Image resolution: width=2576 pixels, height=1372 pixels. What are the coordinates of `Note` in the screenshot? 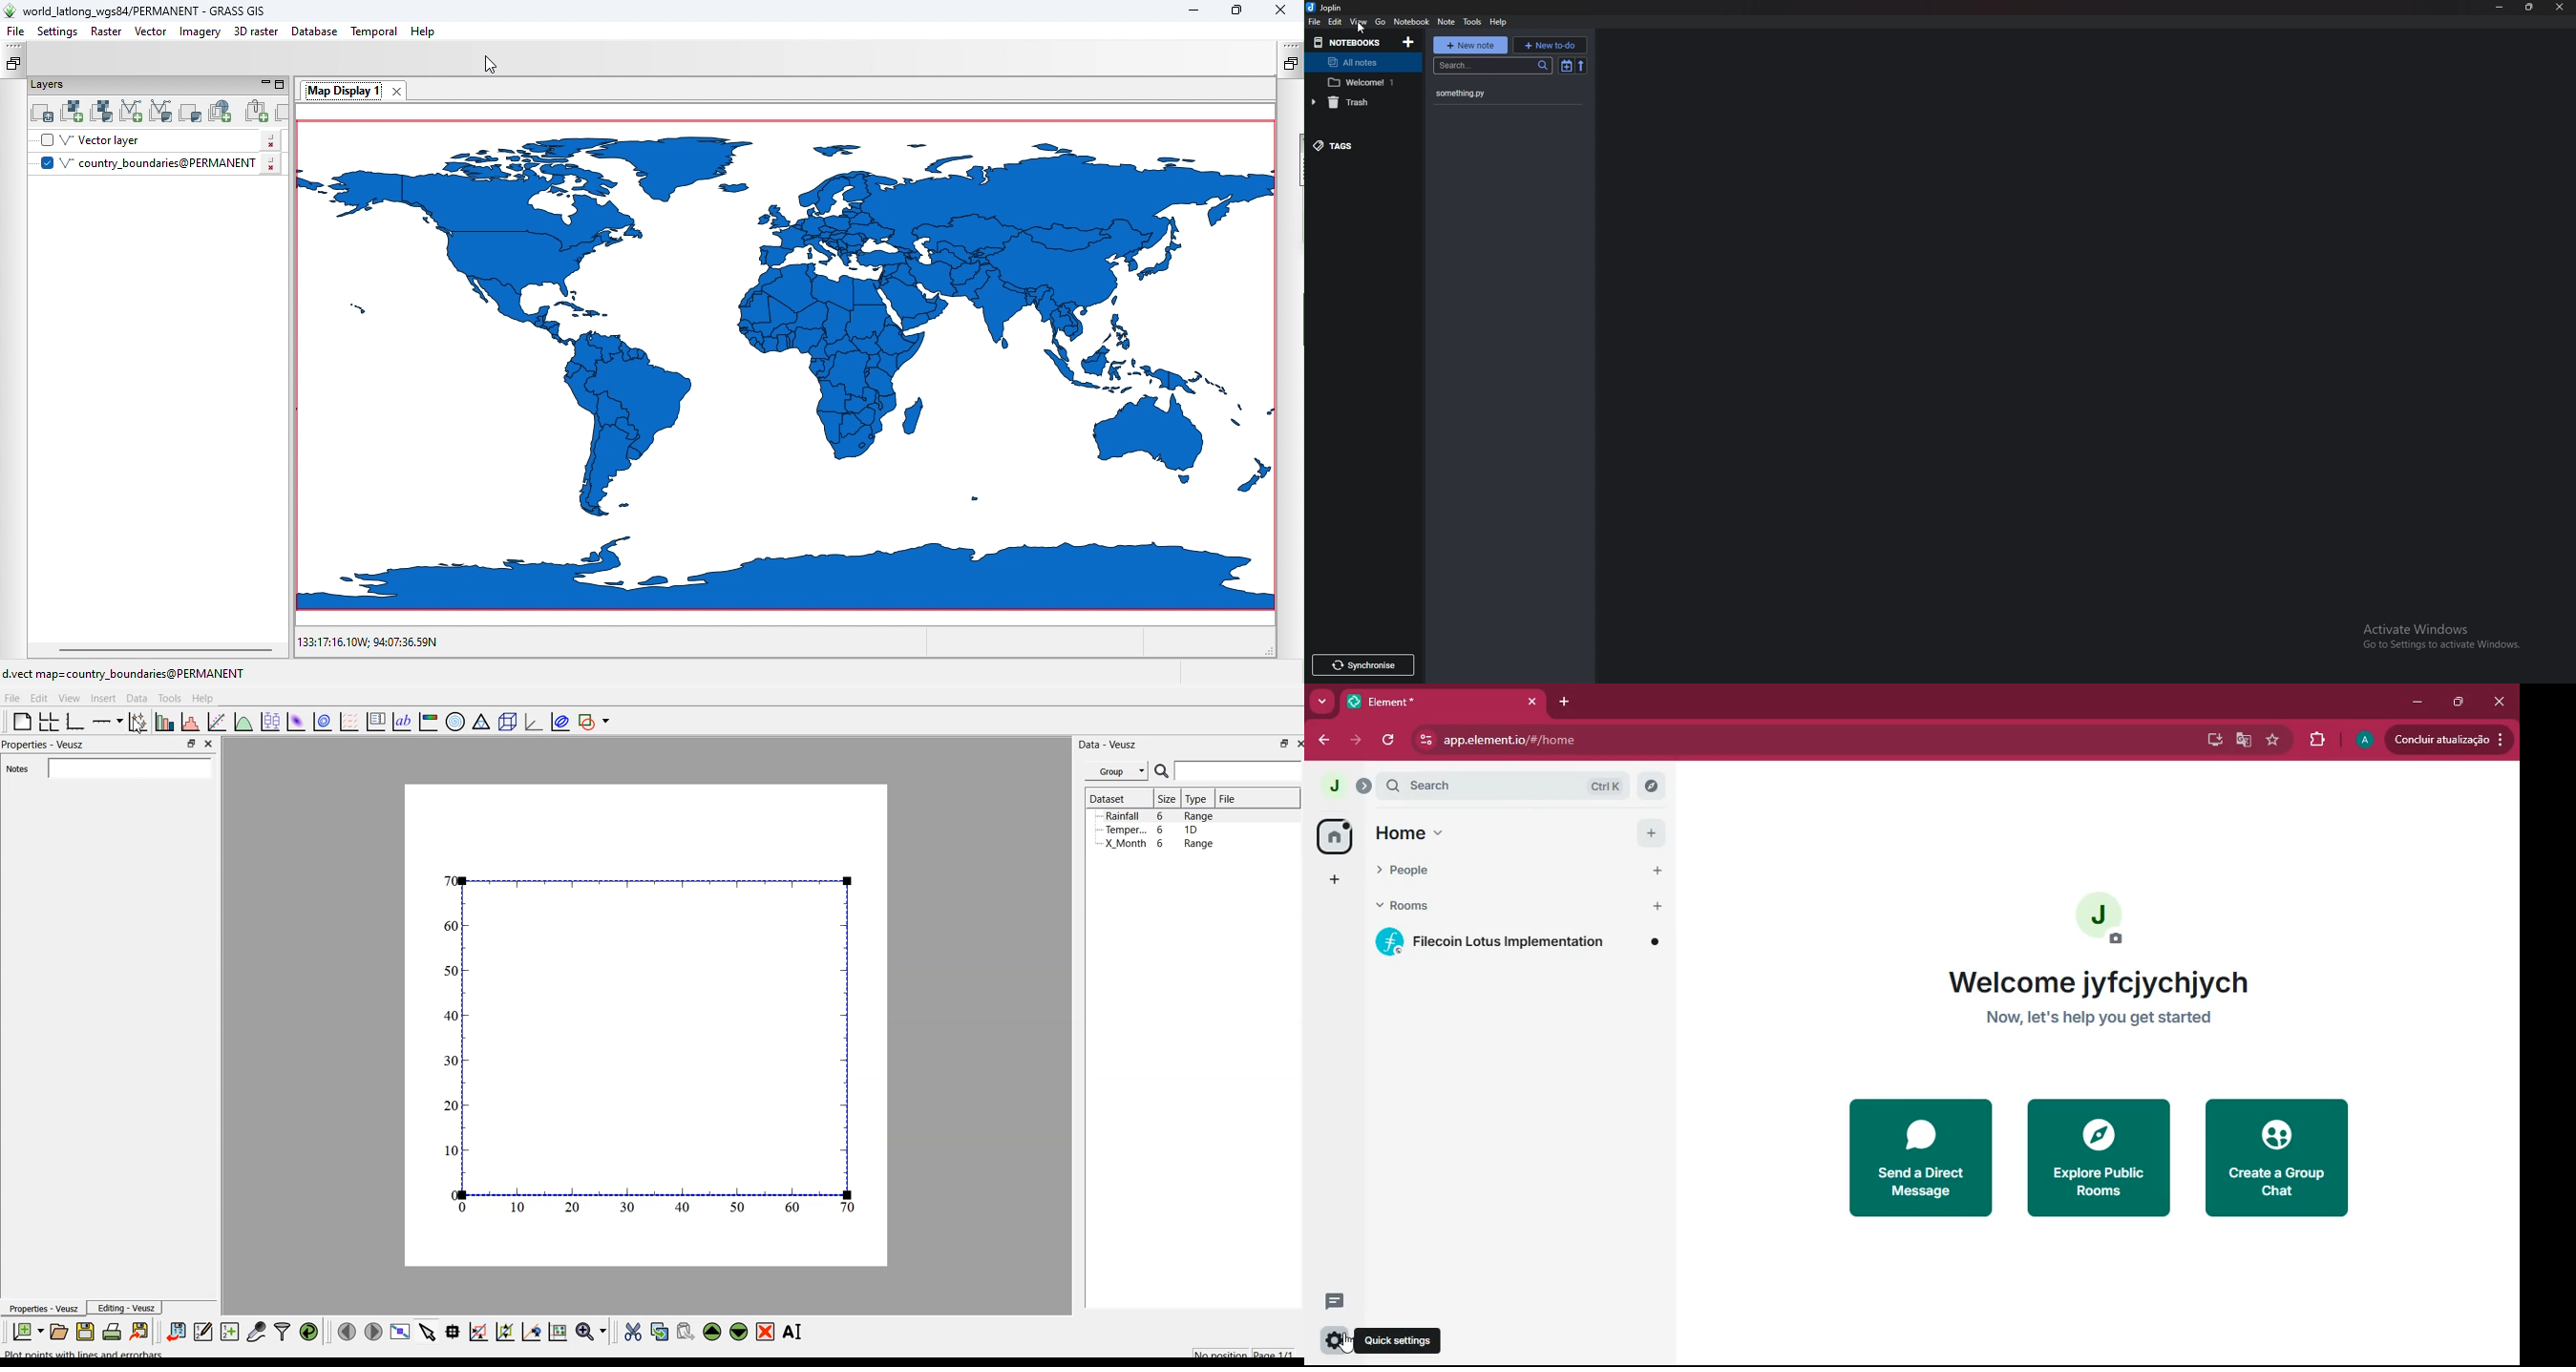 It's located at (1447, 22).